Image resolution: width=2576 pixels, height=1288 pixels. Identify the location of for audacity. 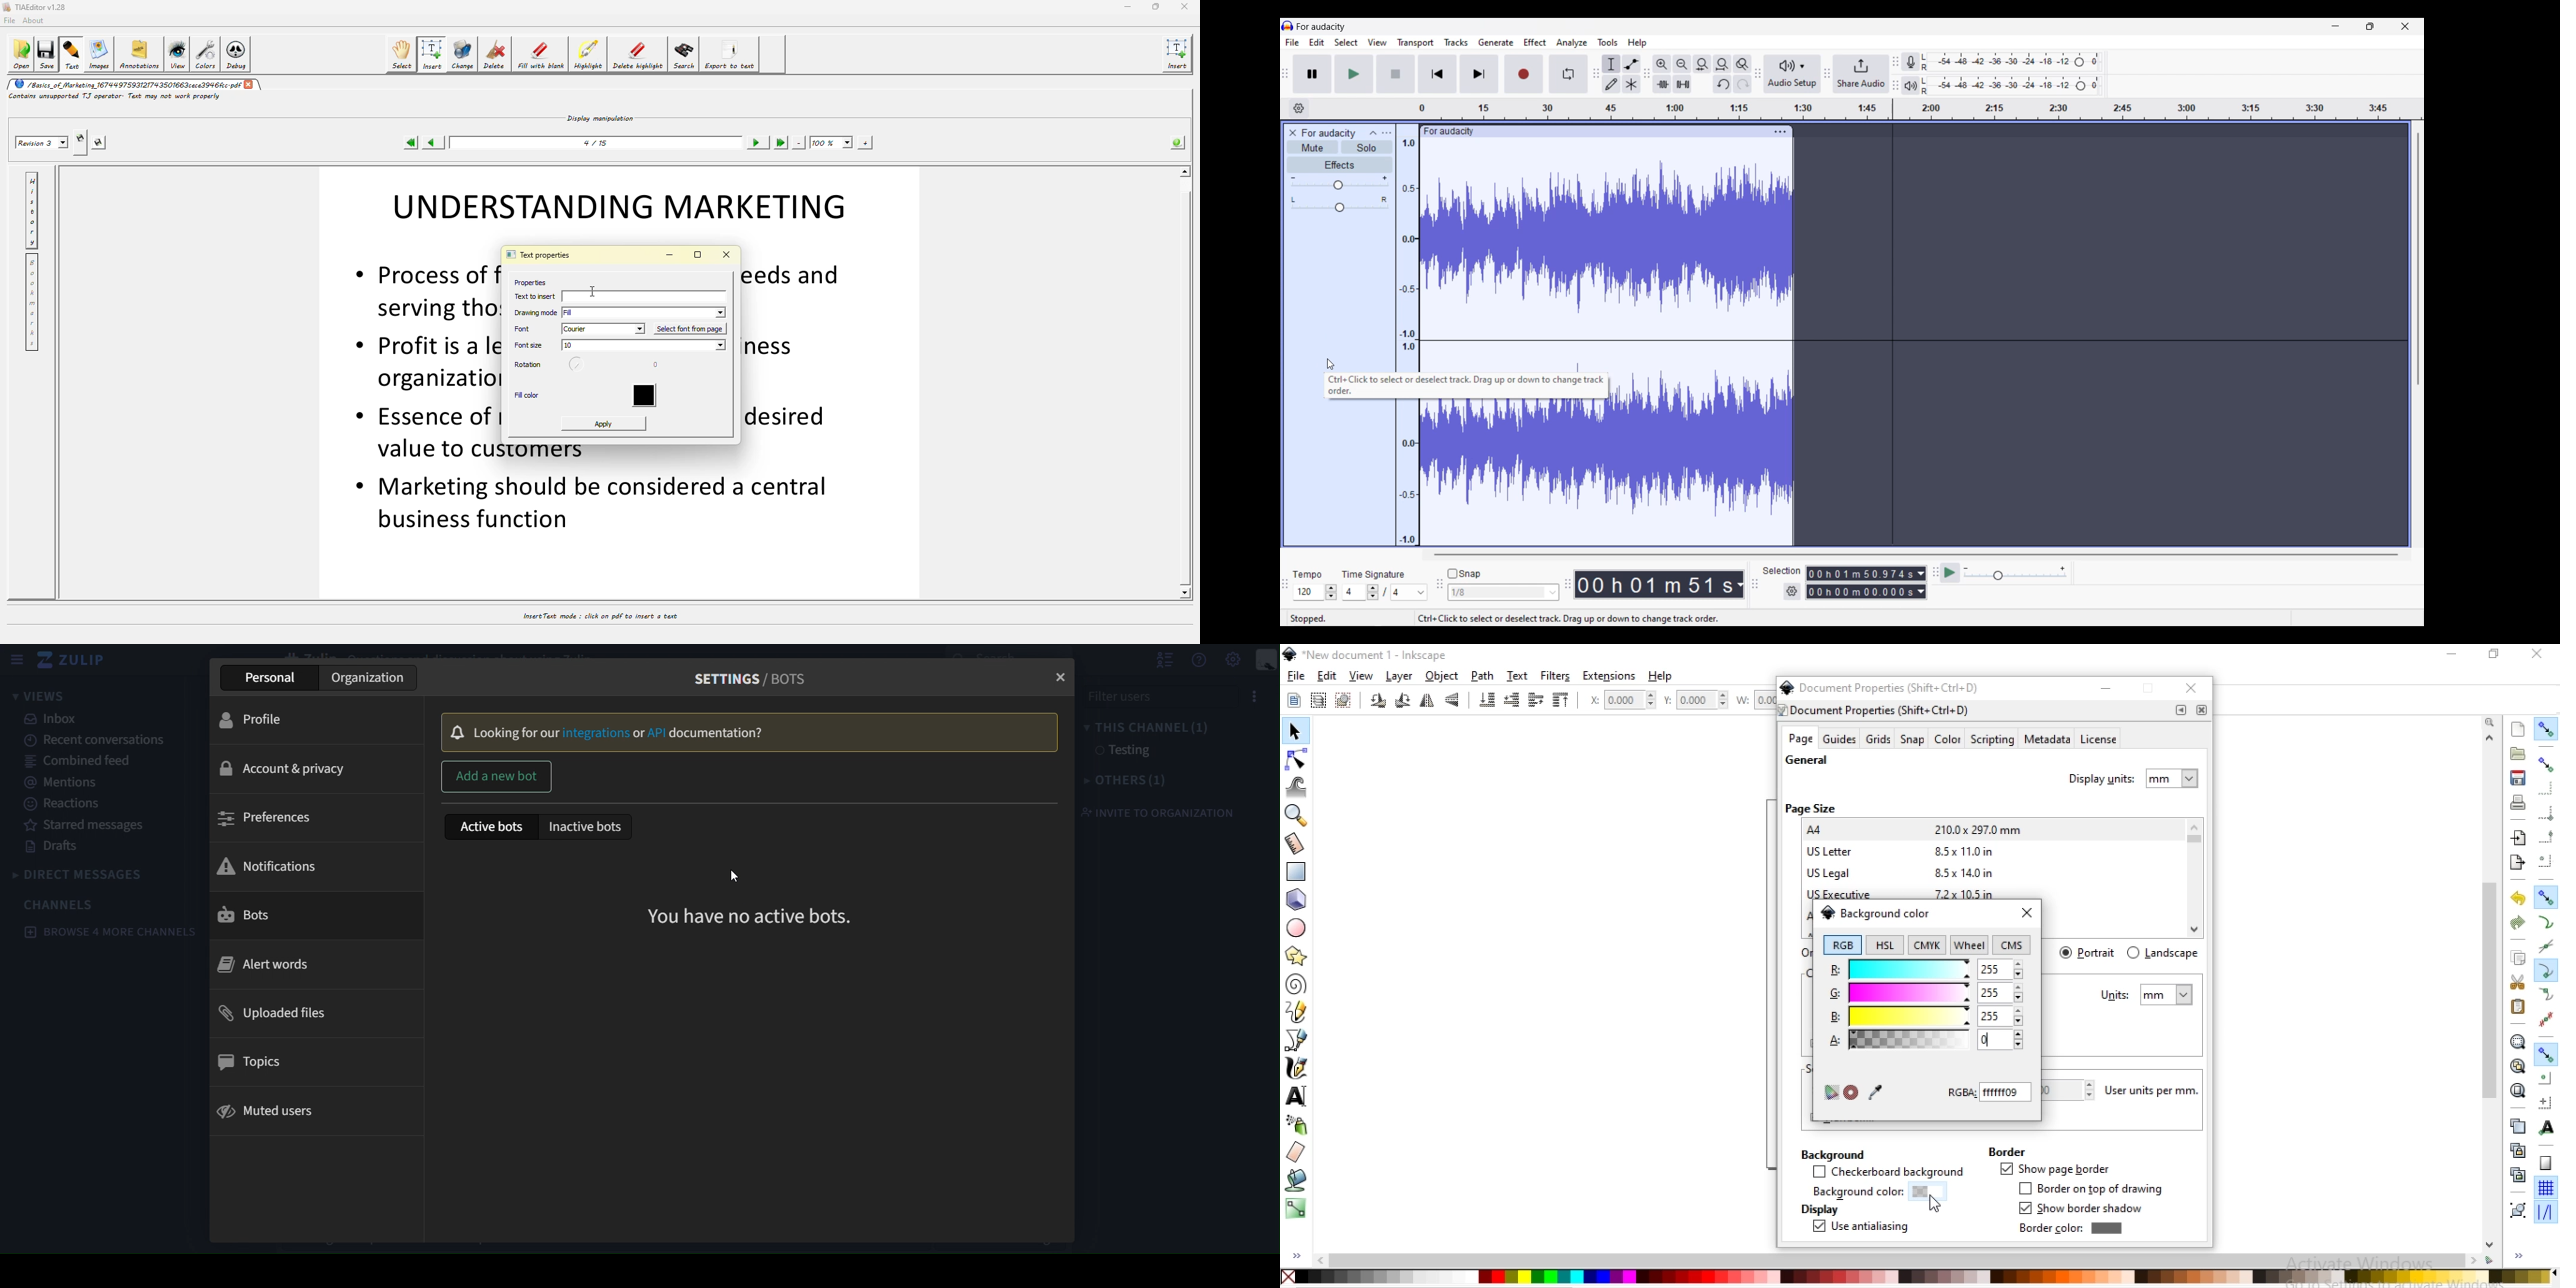
(1448, 131).